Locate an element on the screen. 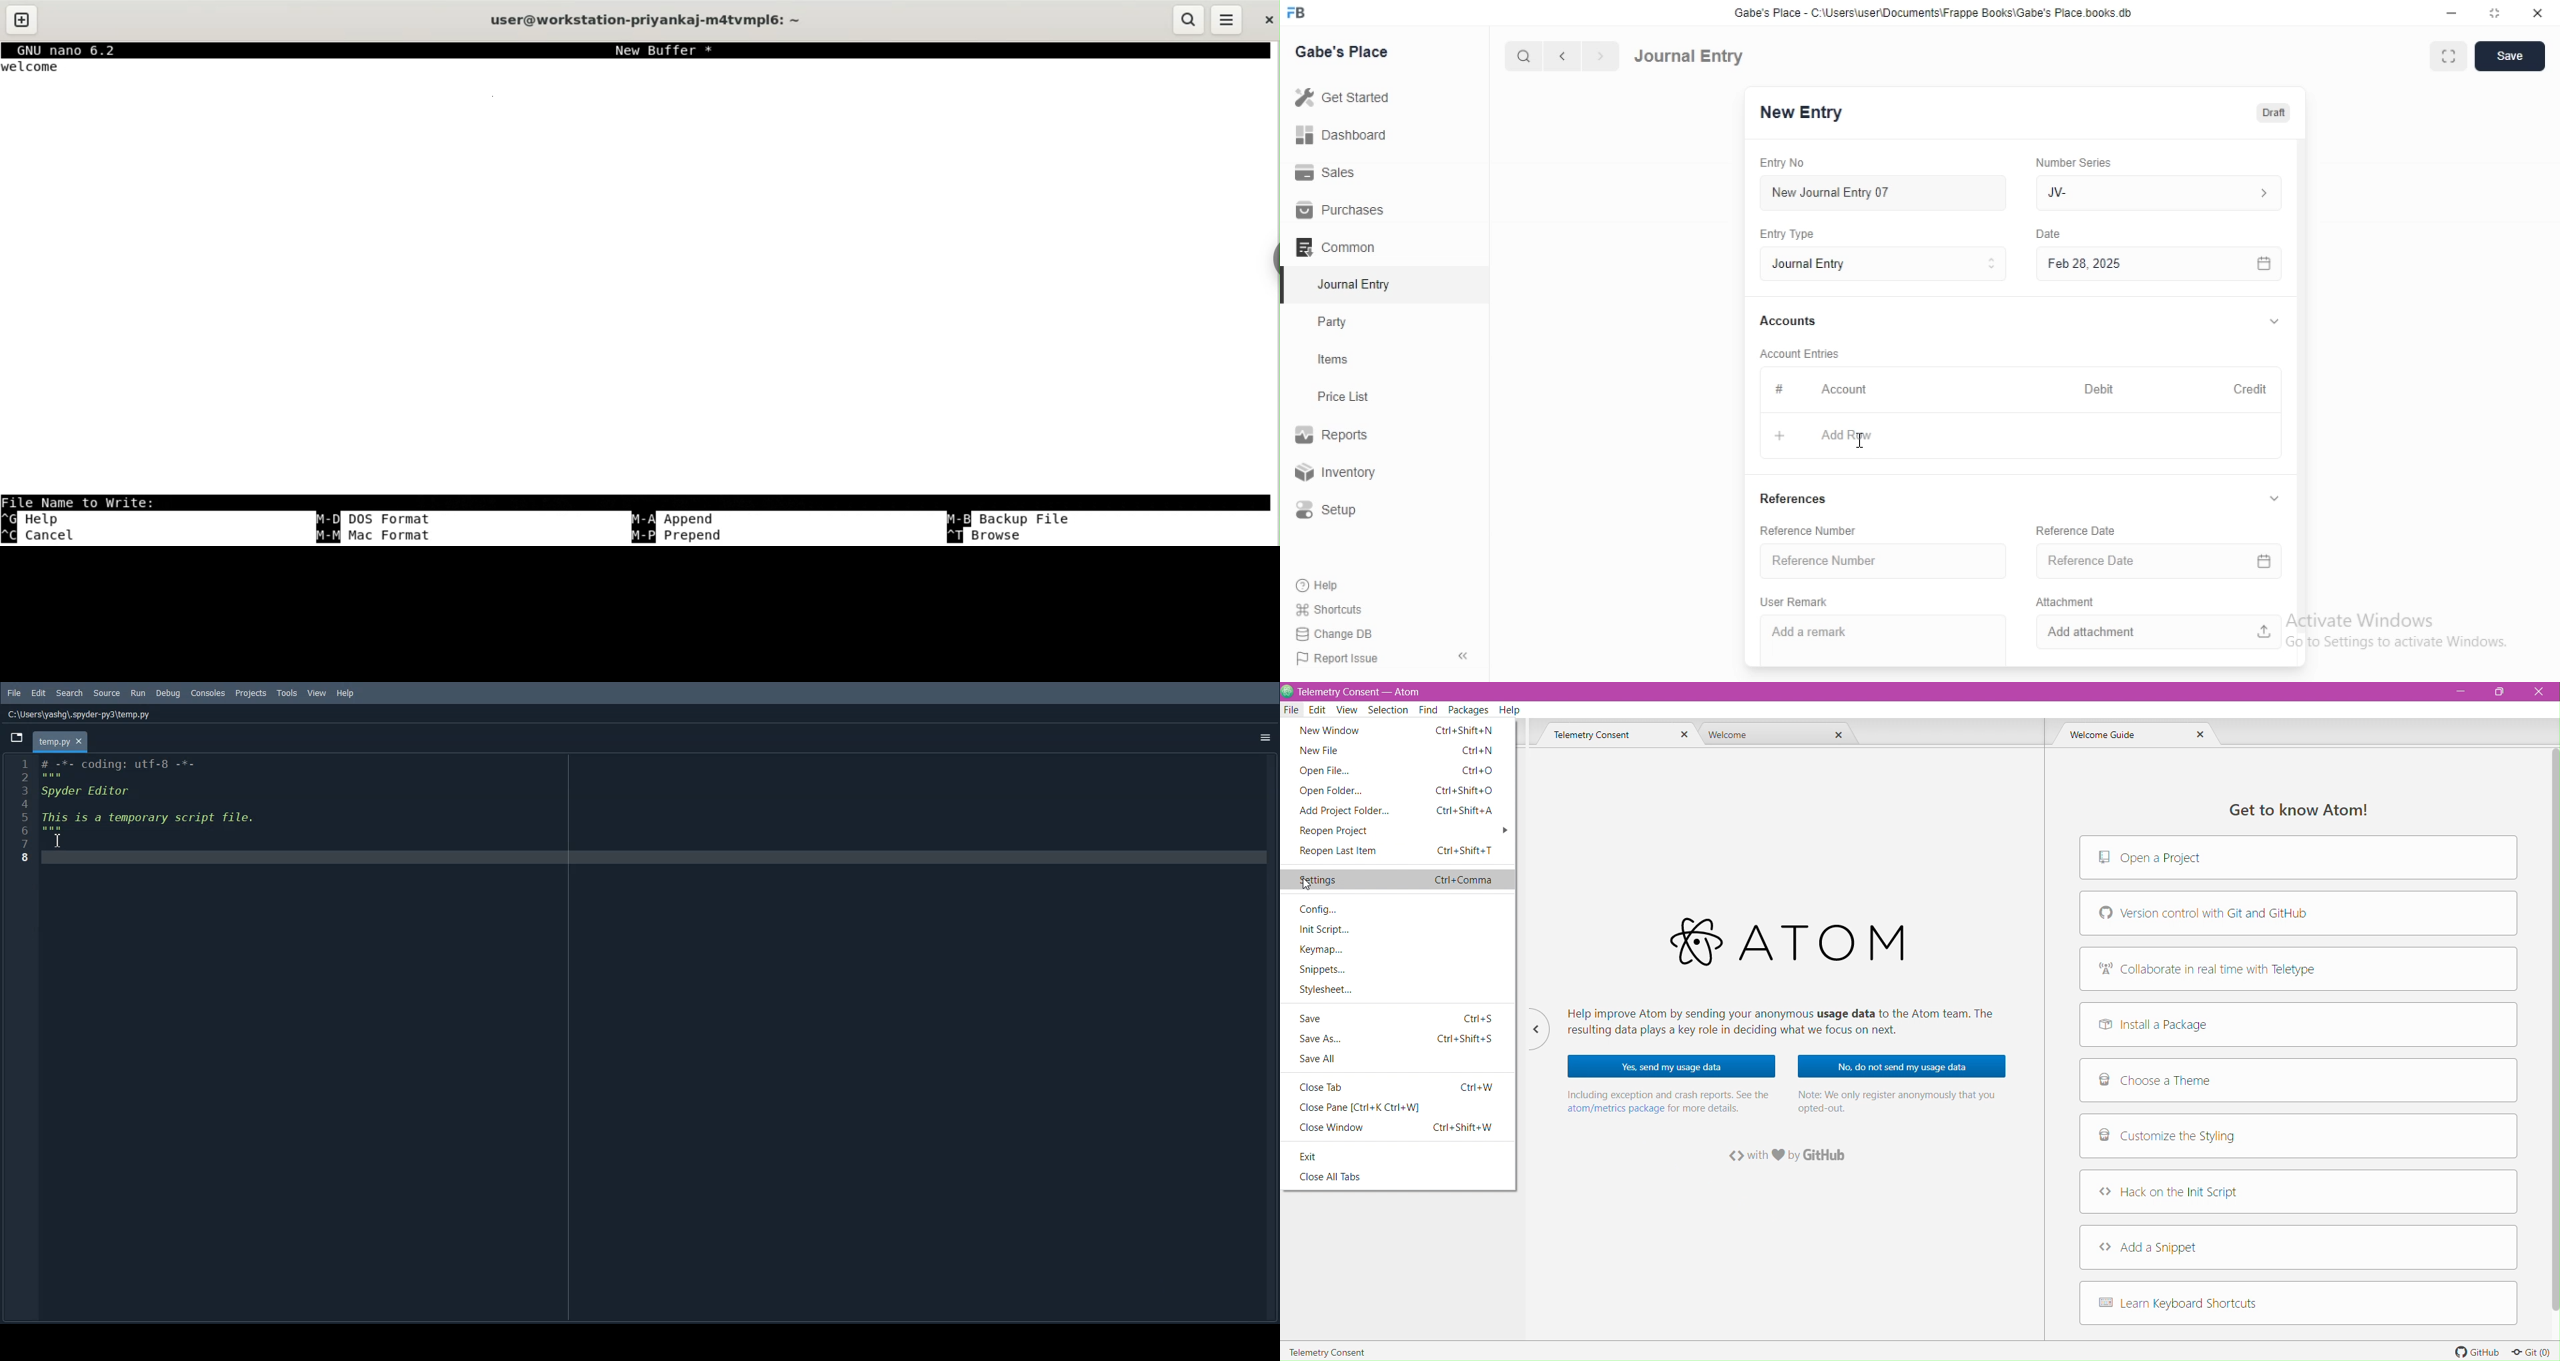  Shortcuts is located at coordinates (1329, 608).